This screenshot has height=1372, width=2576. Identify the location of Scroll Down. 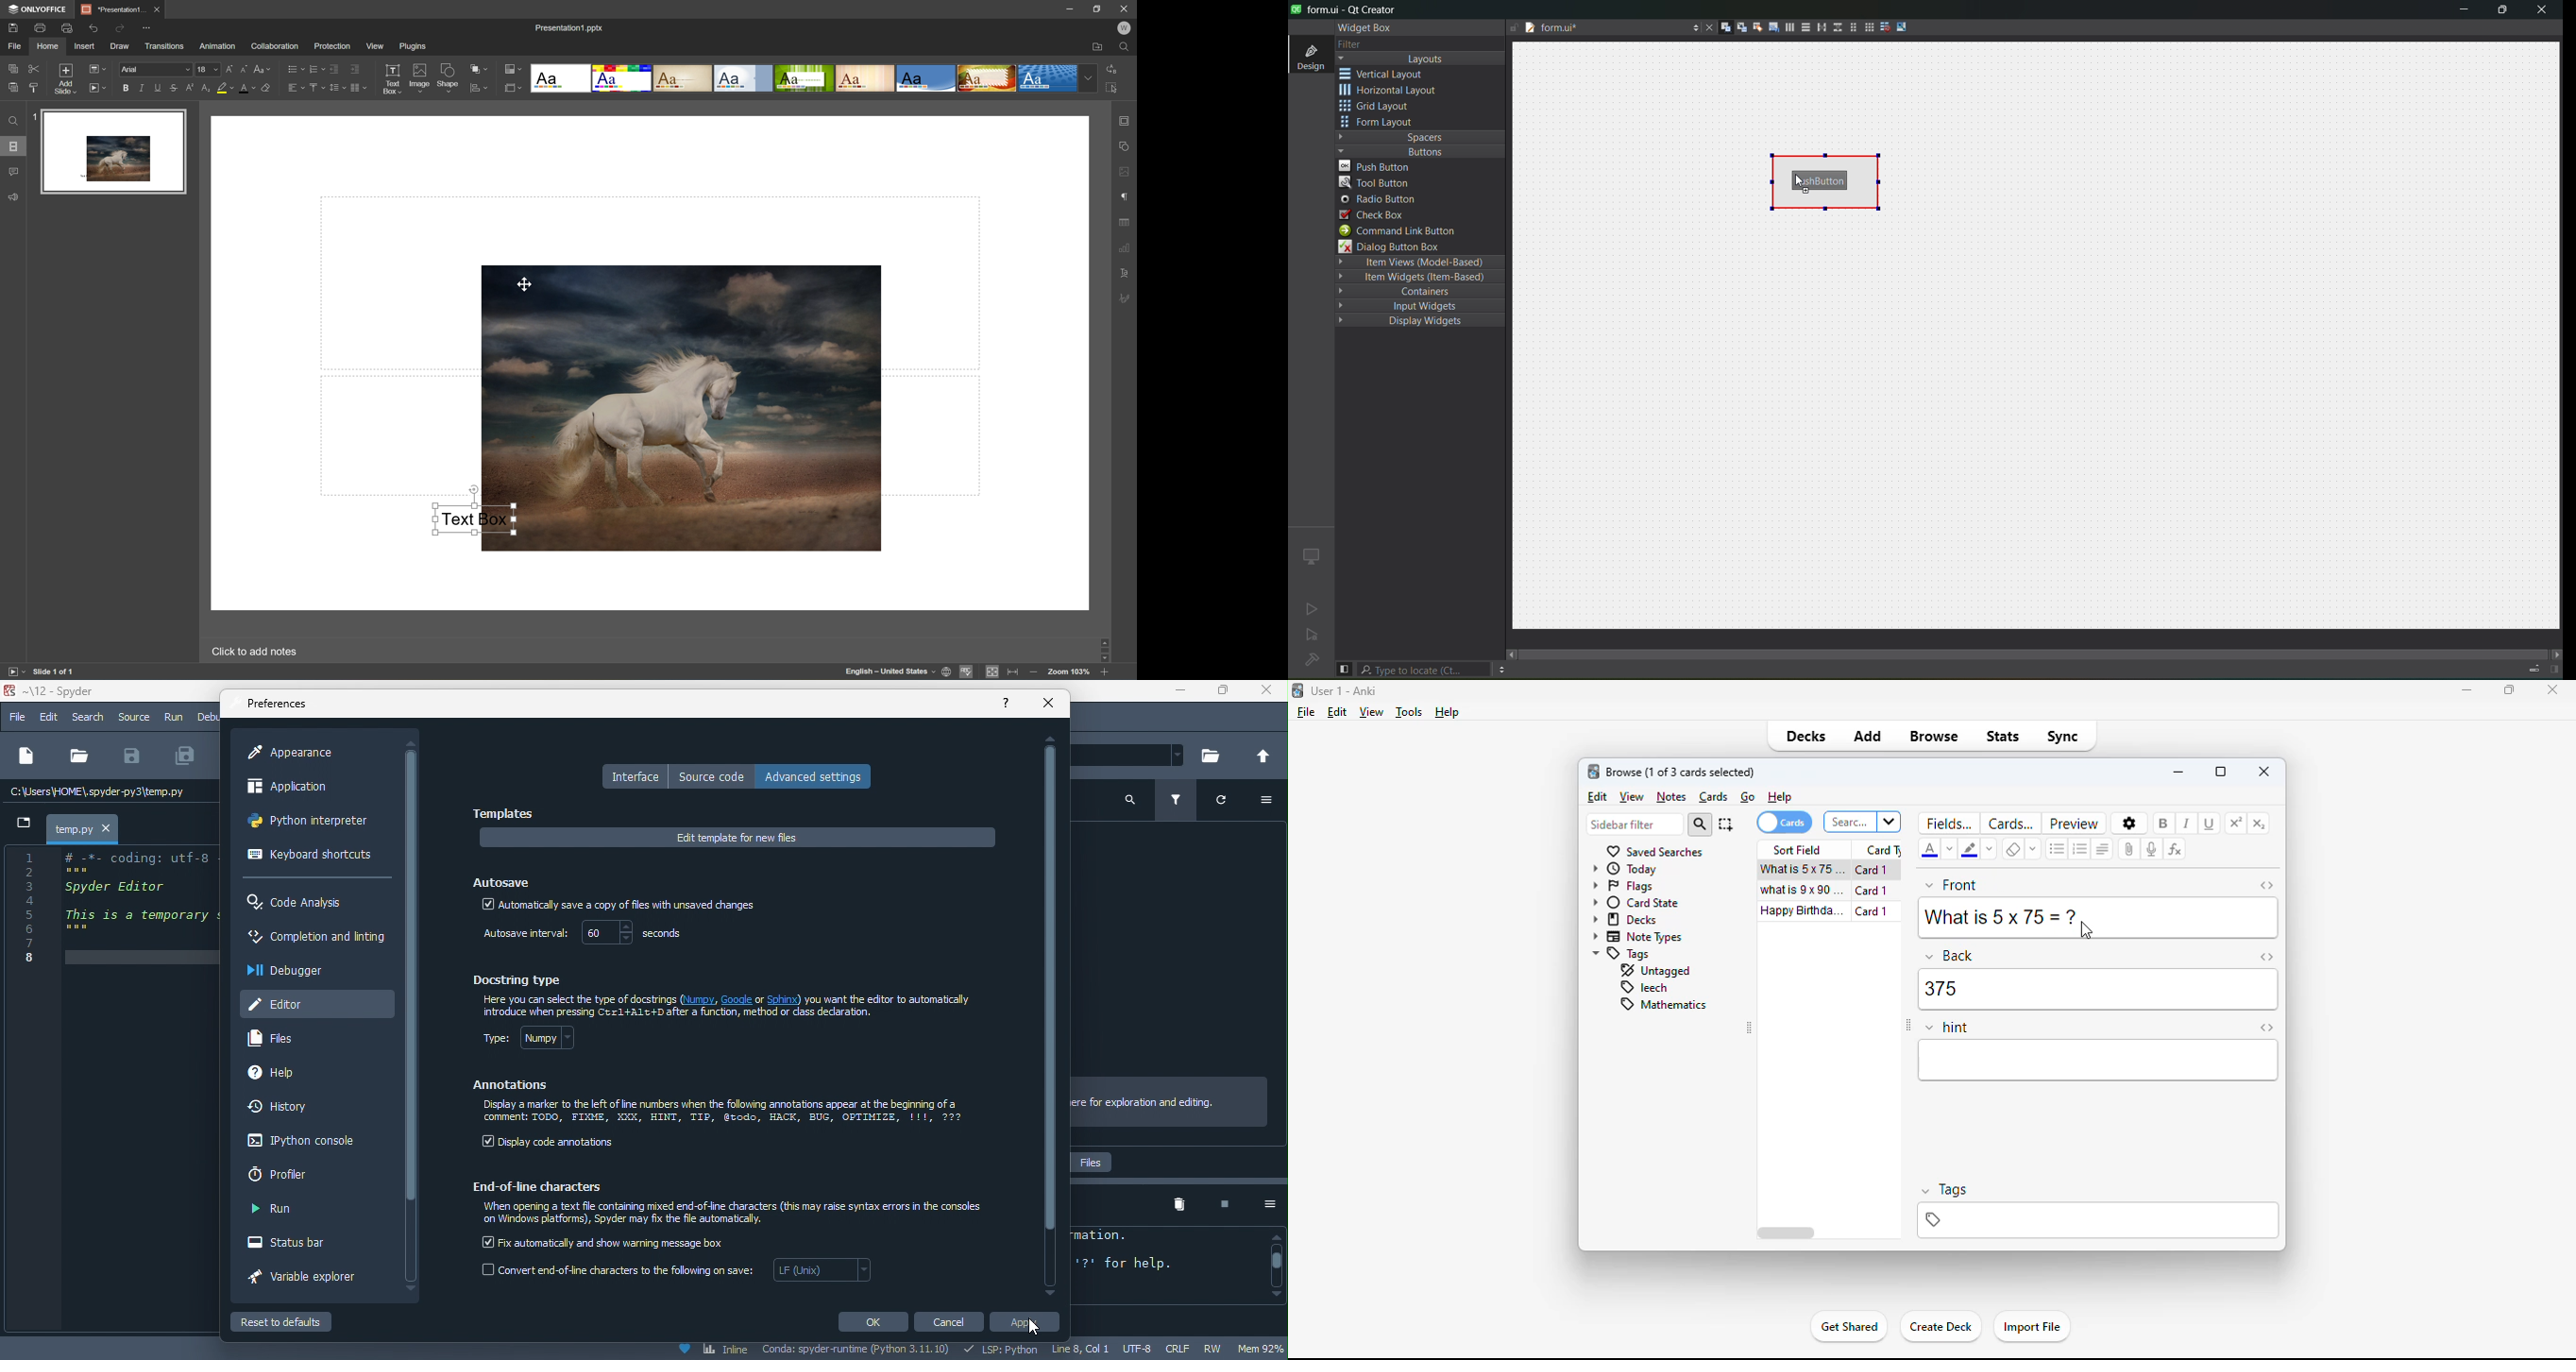
(1106, 658).